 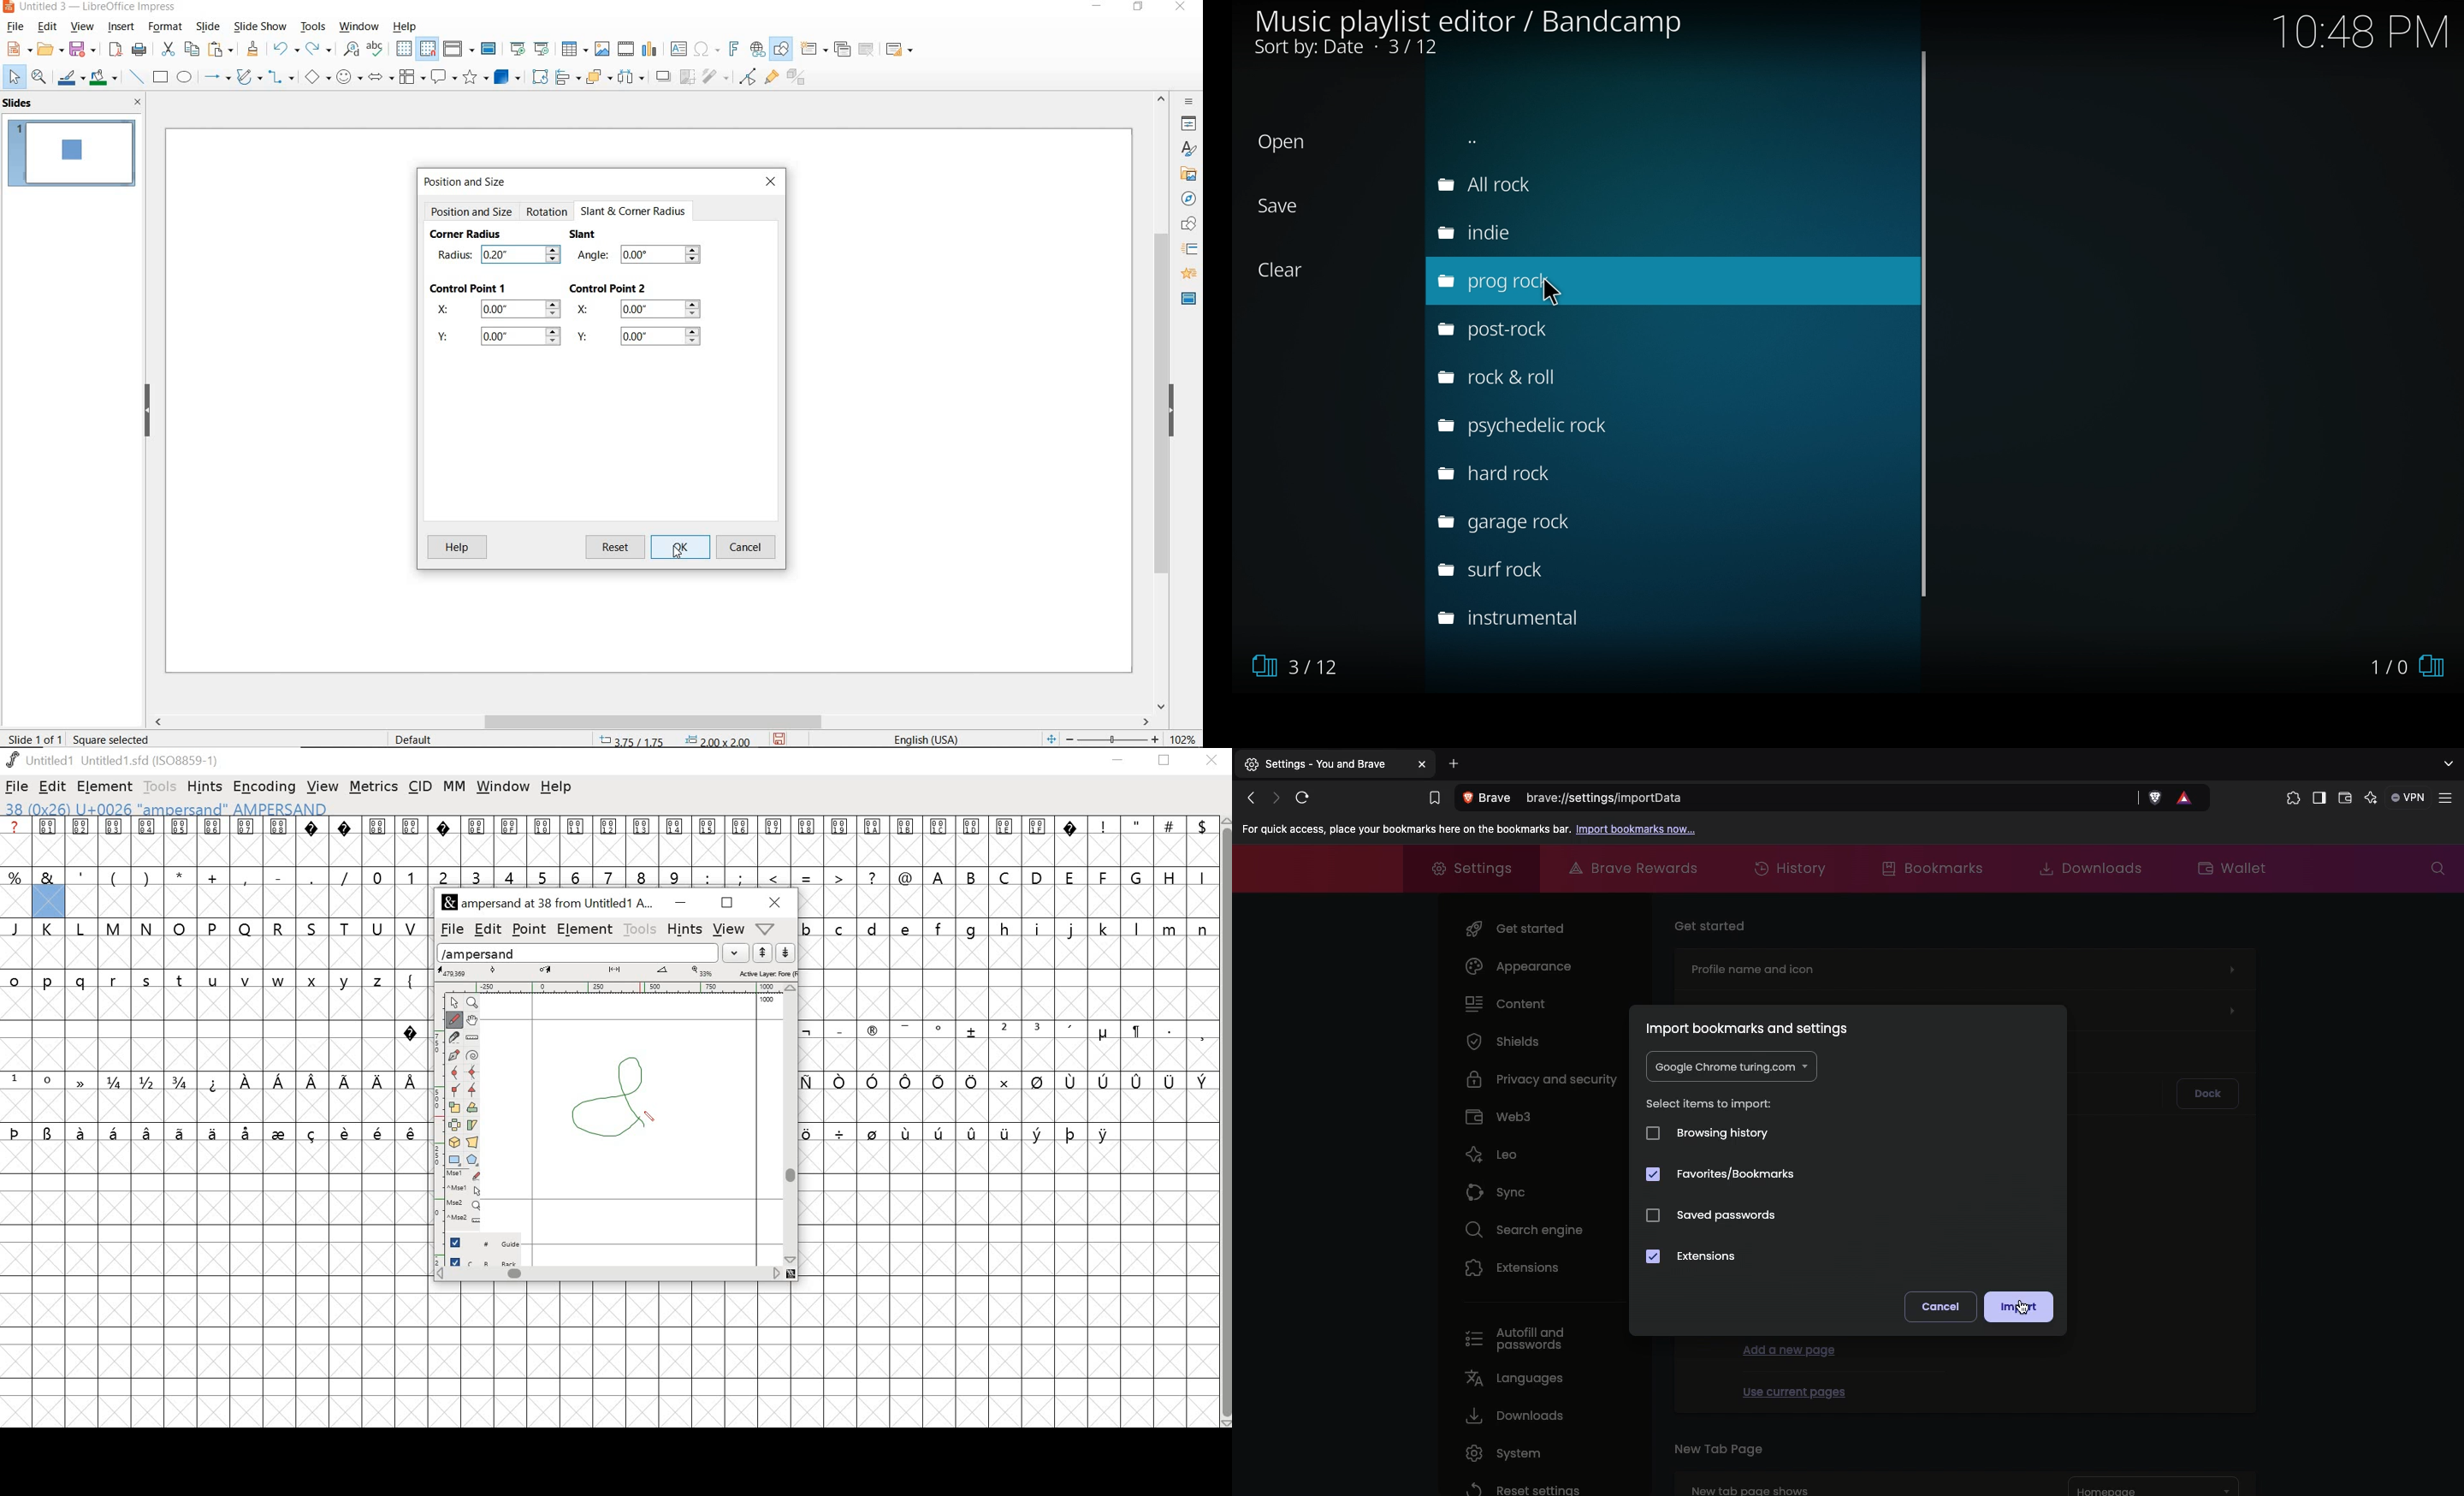 What do you see at coordinates (644, 842) in the screenshot?
I see `0013` at bounding box center [644, 842].